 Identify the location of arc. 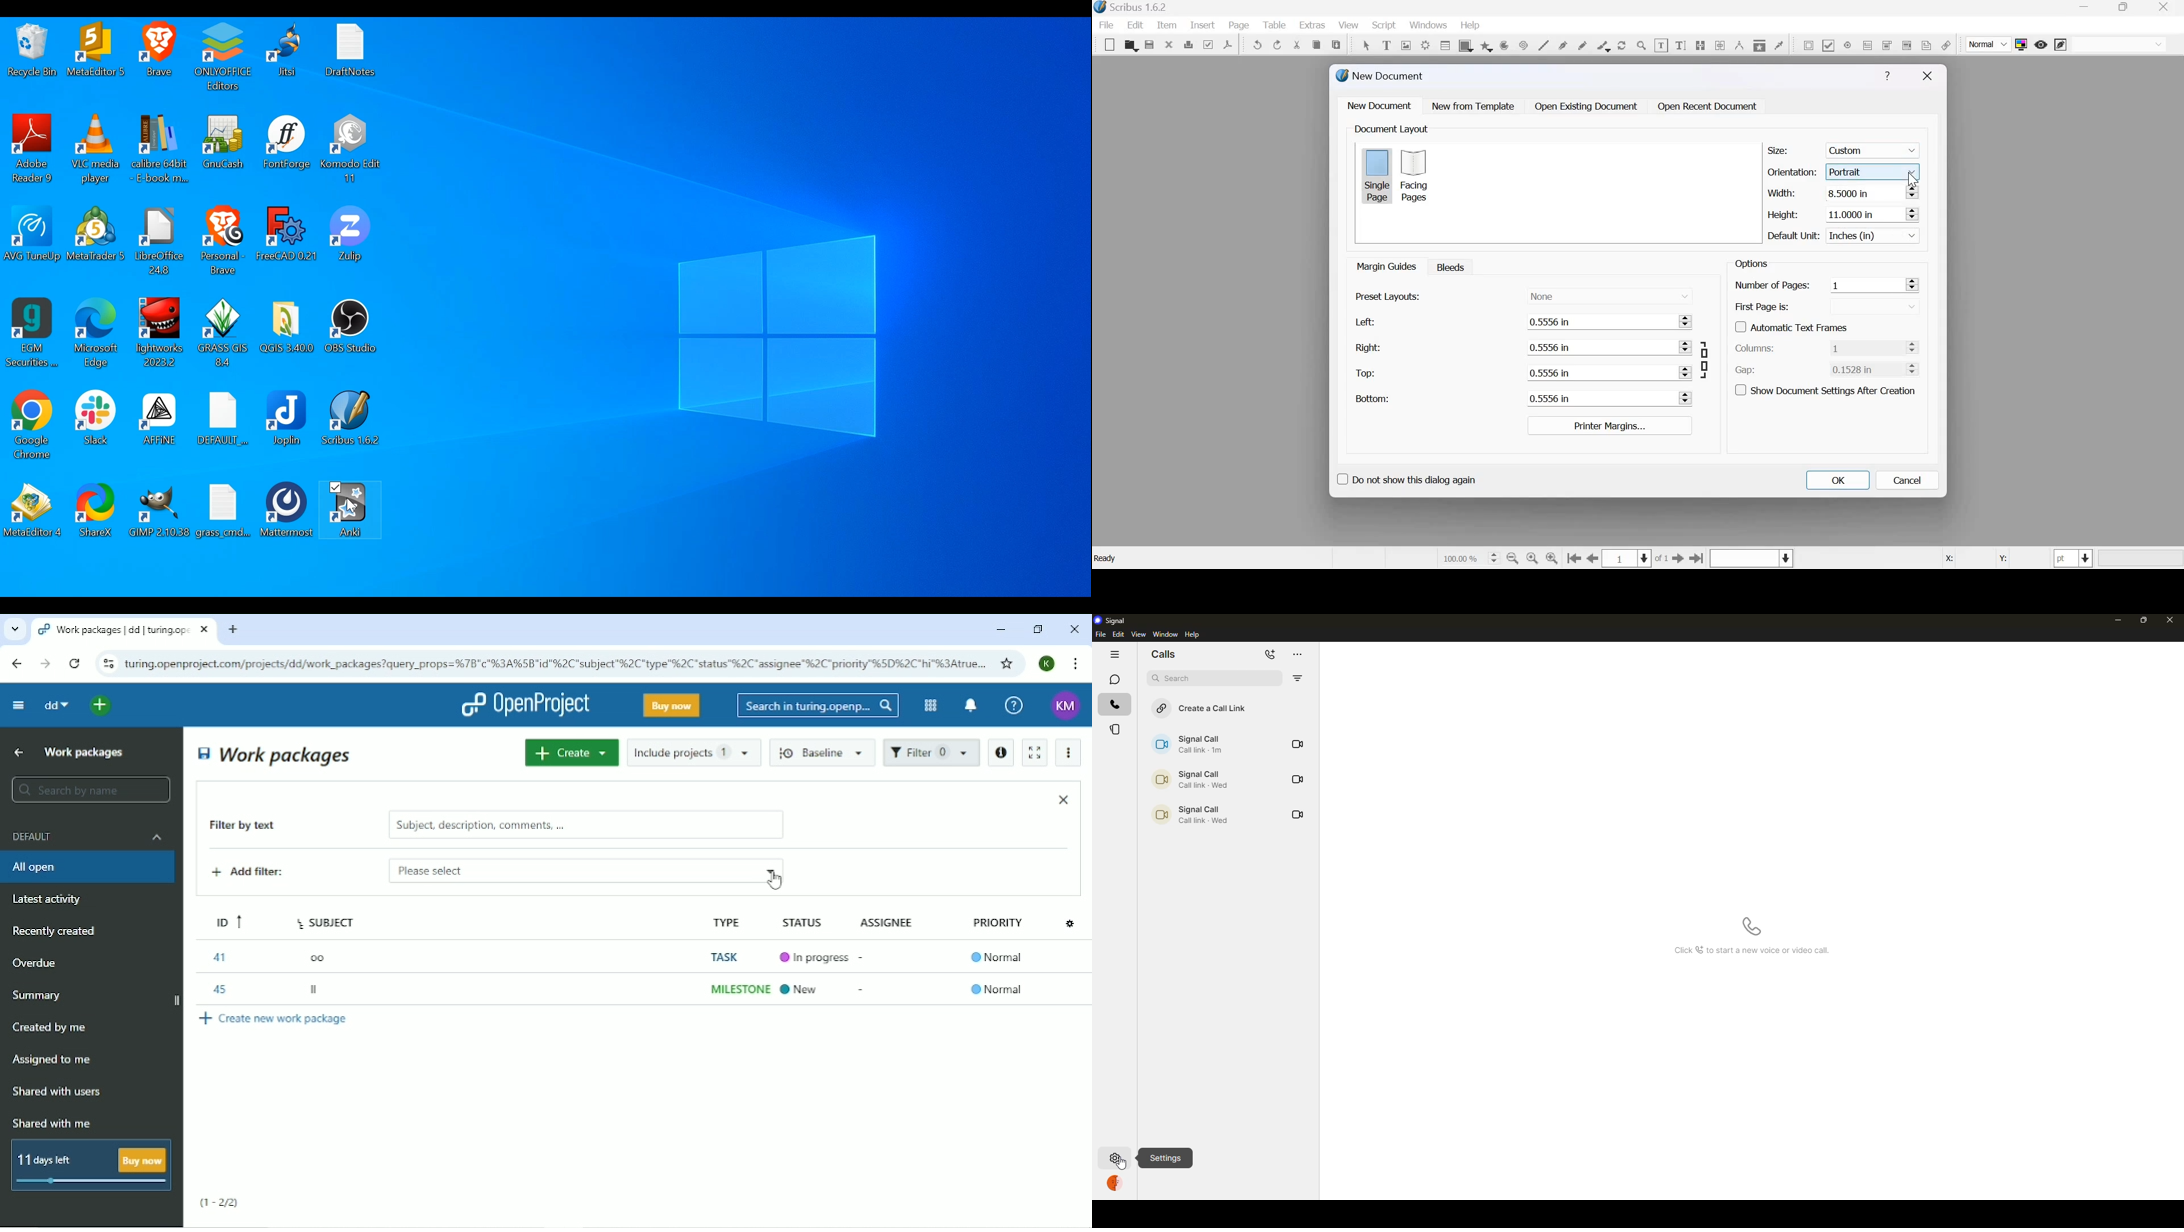
(1486, 45).